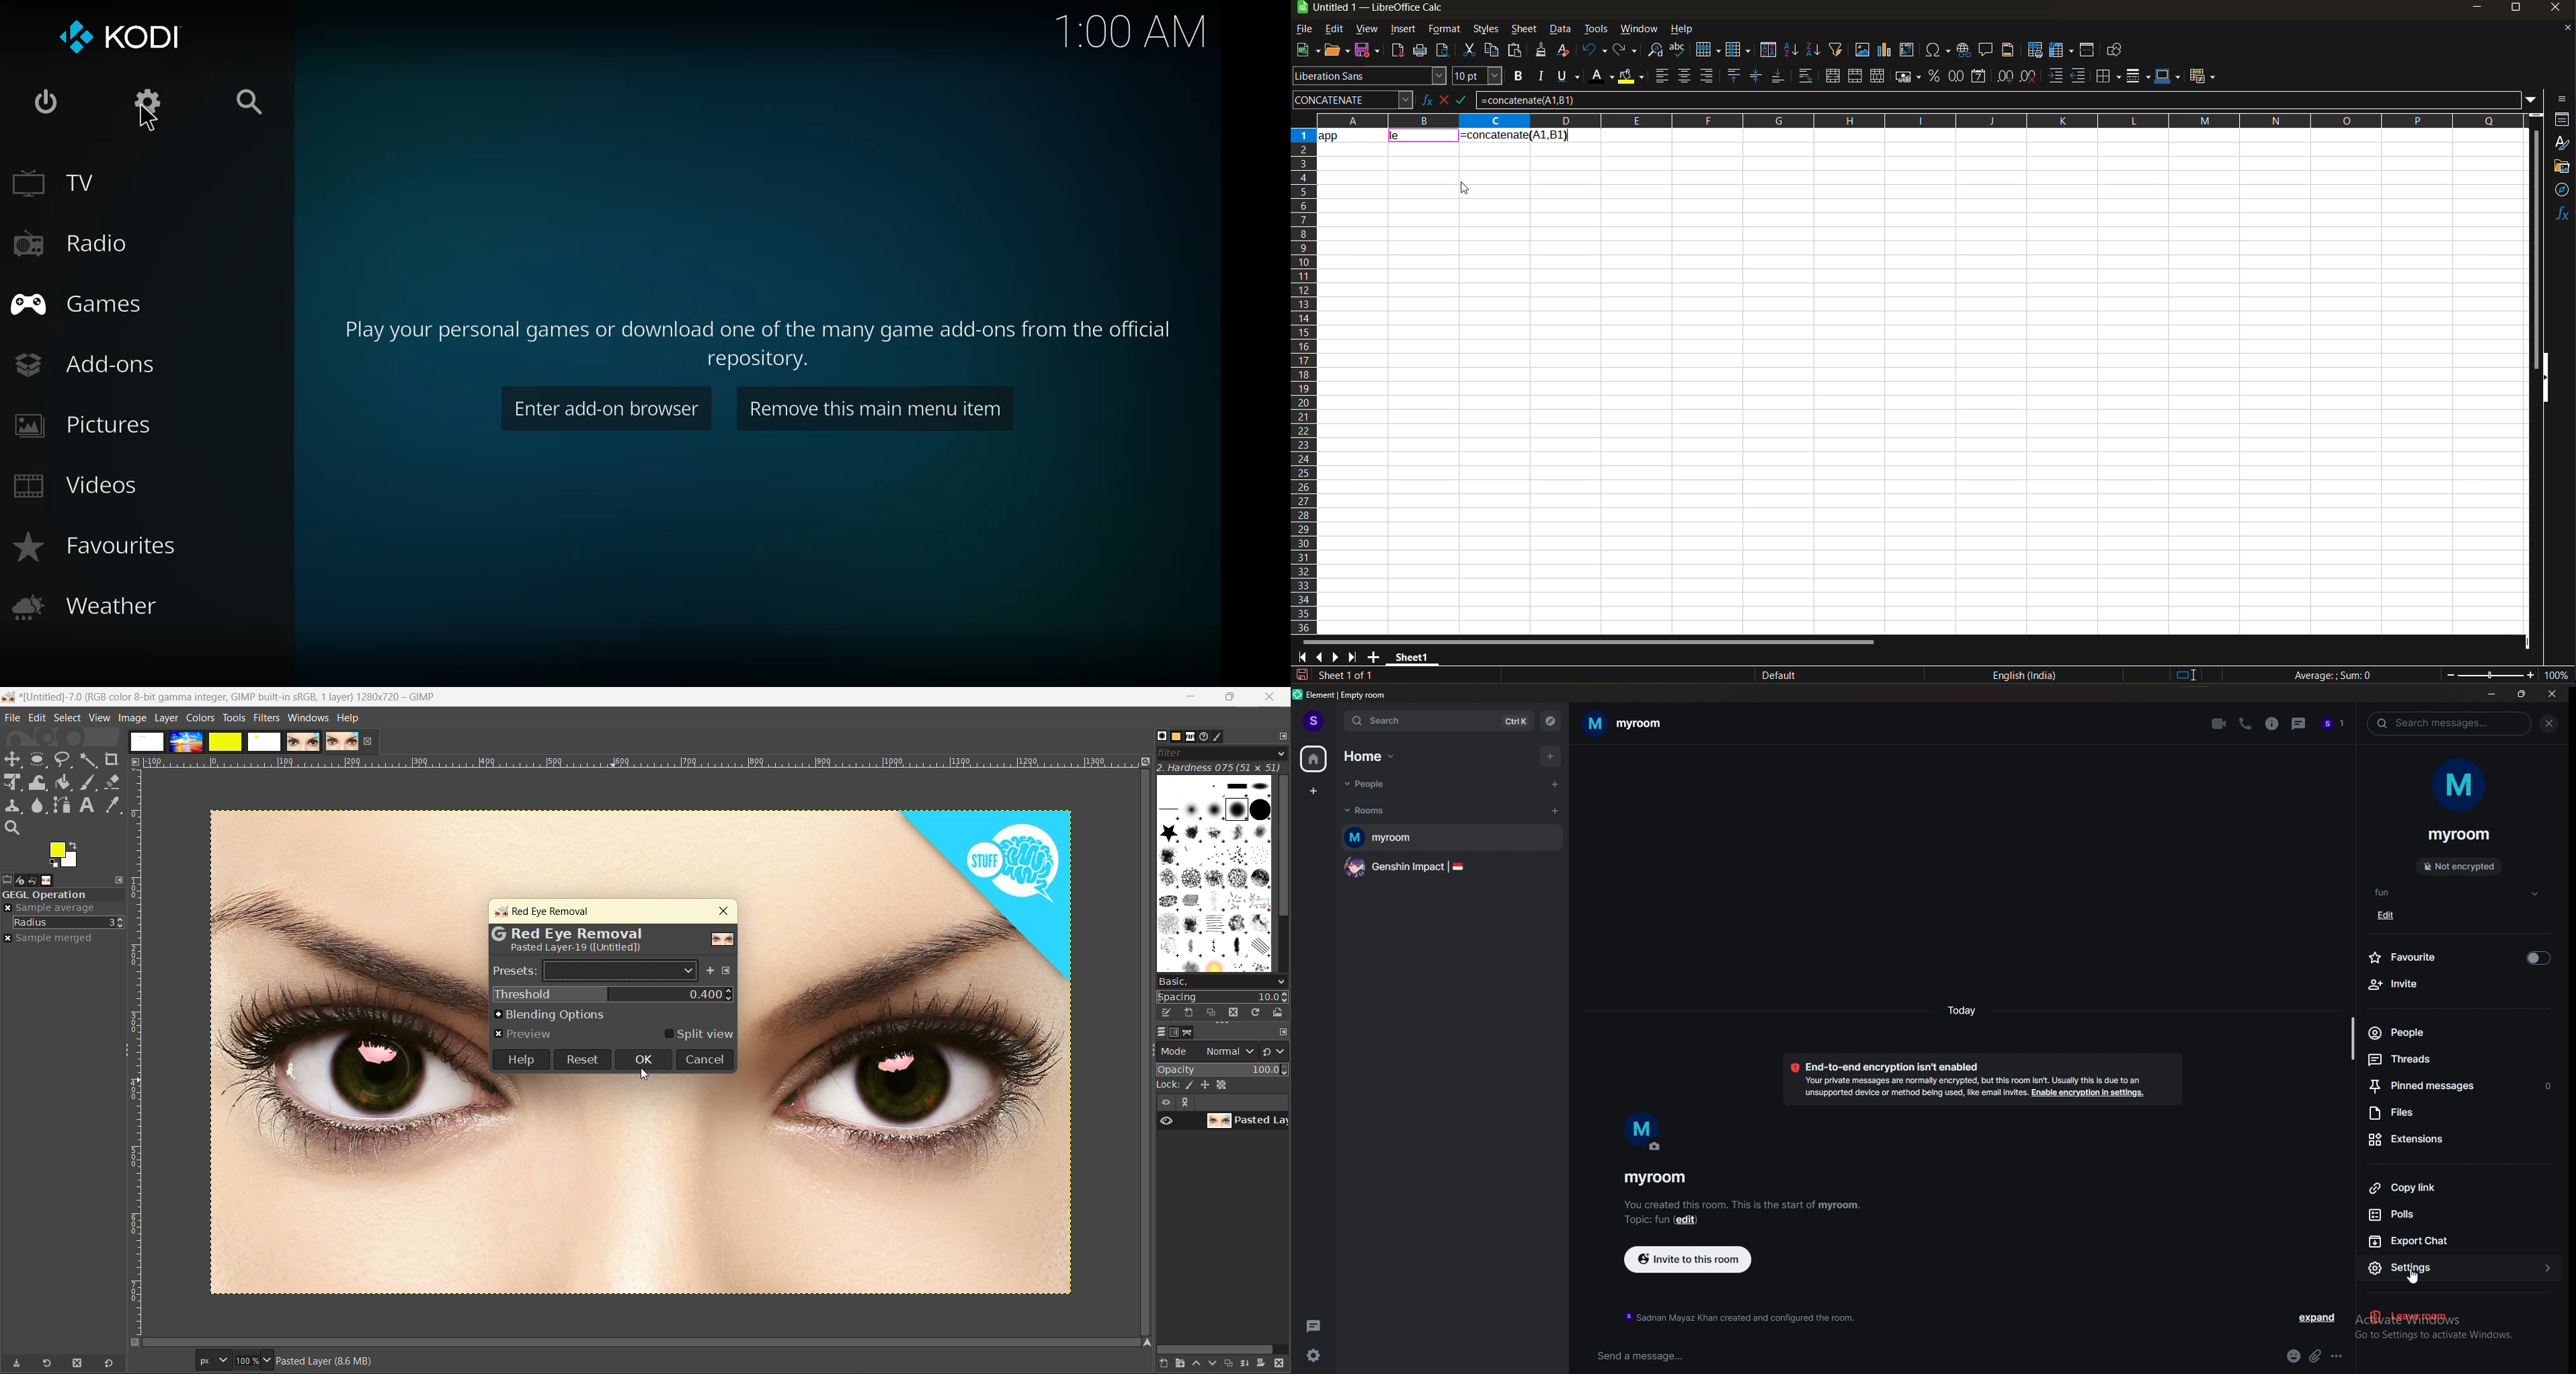  What do you see at coordinates (1879, 76) in the screenshot?
I see `unmerge cells` at bounding box center [1879, 76].